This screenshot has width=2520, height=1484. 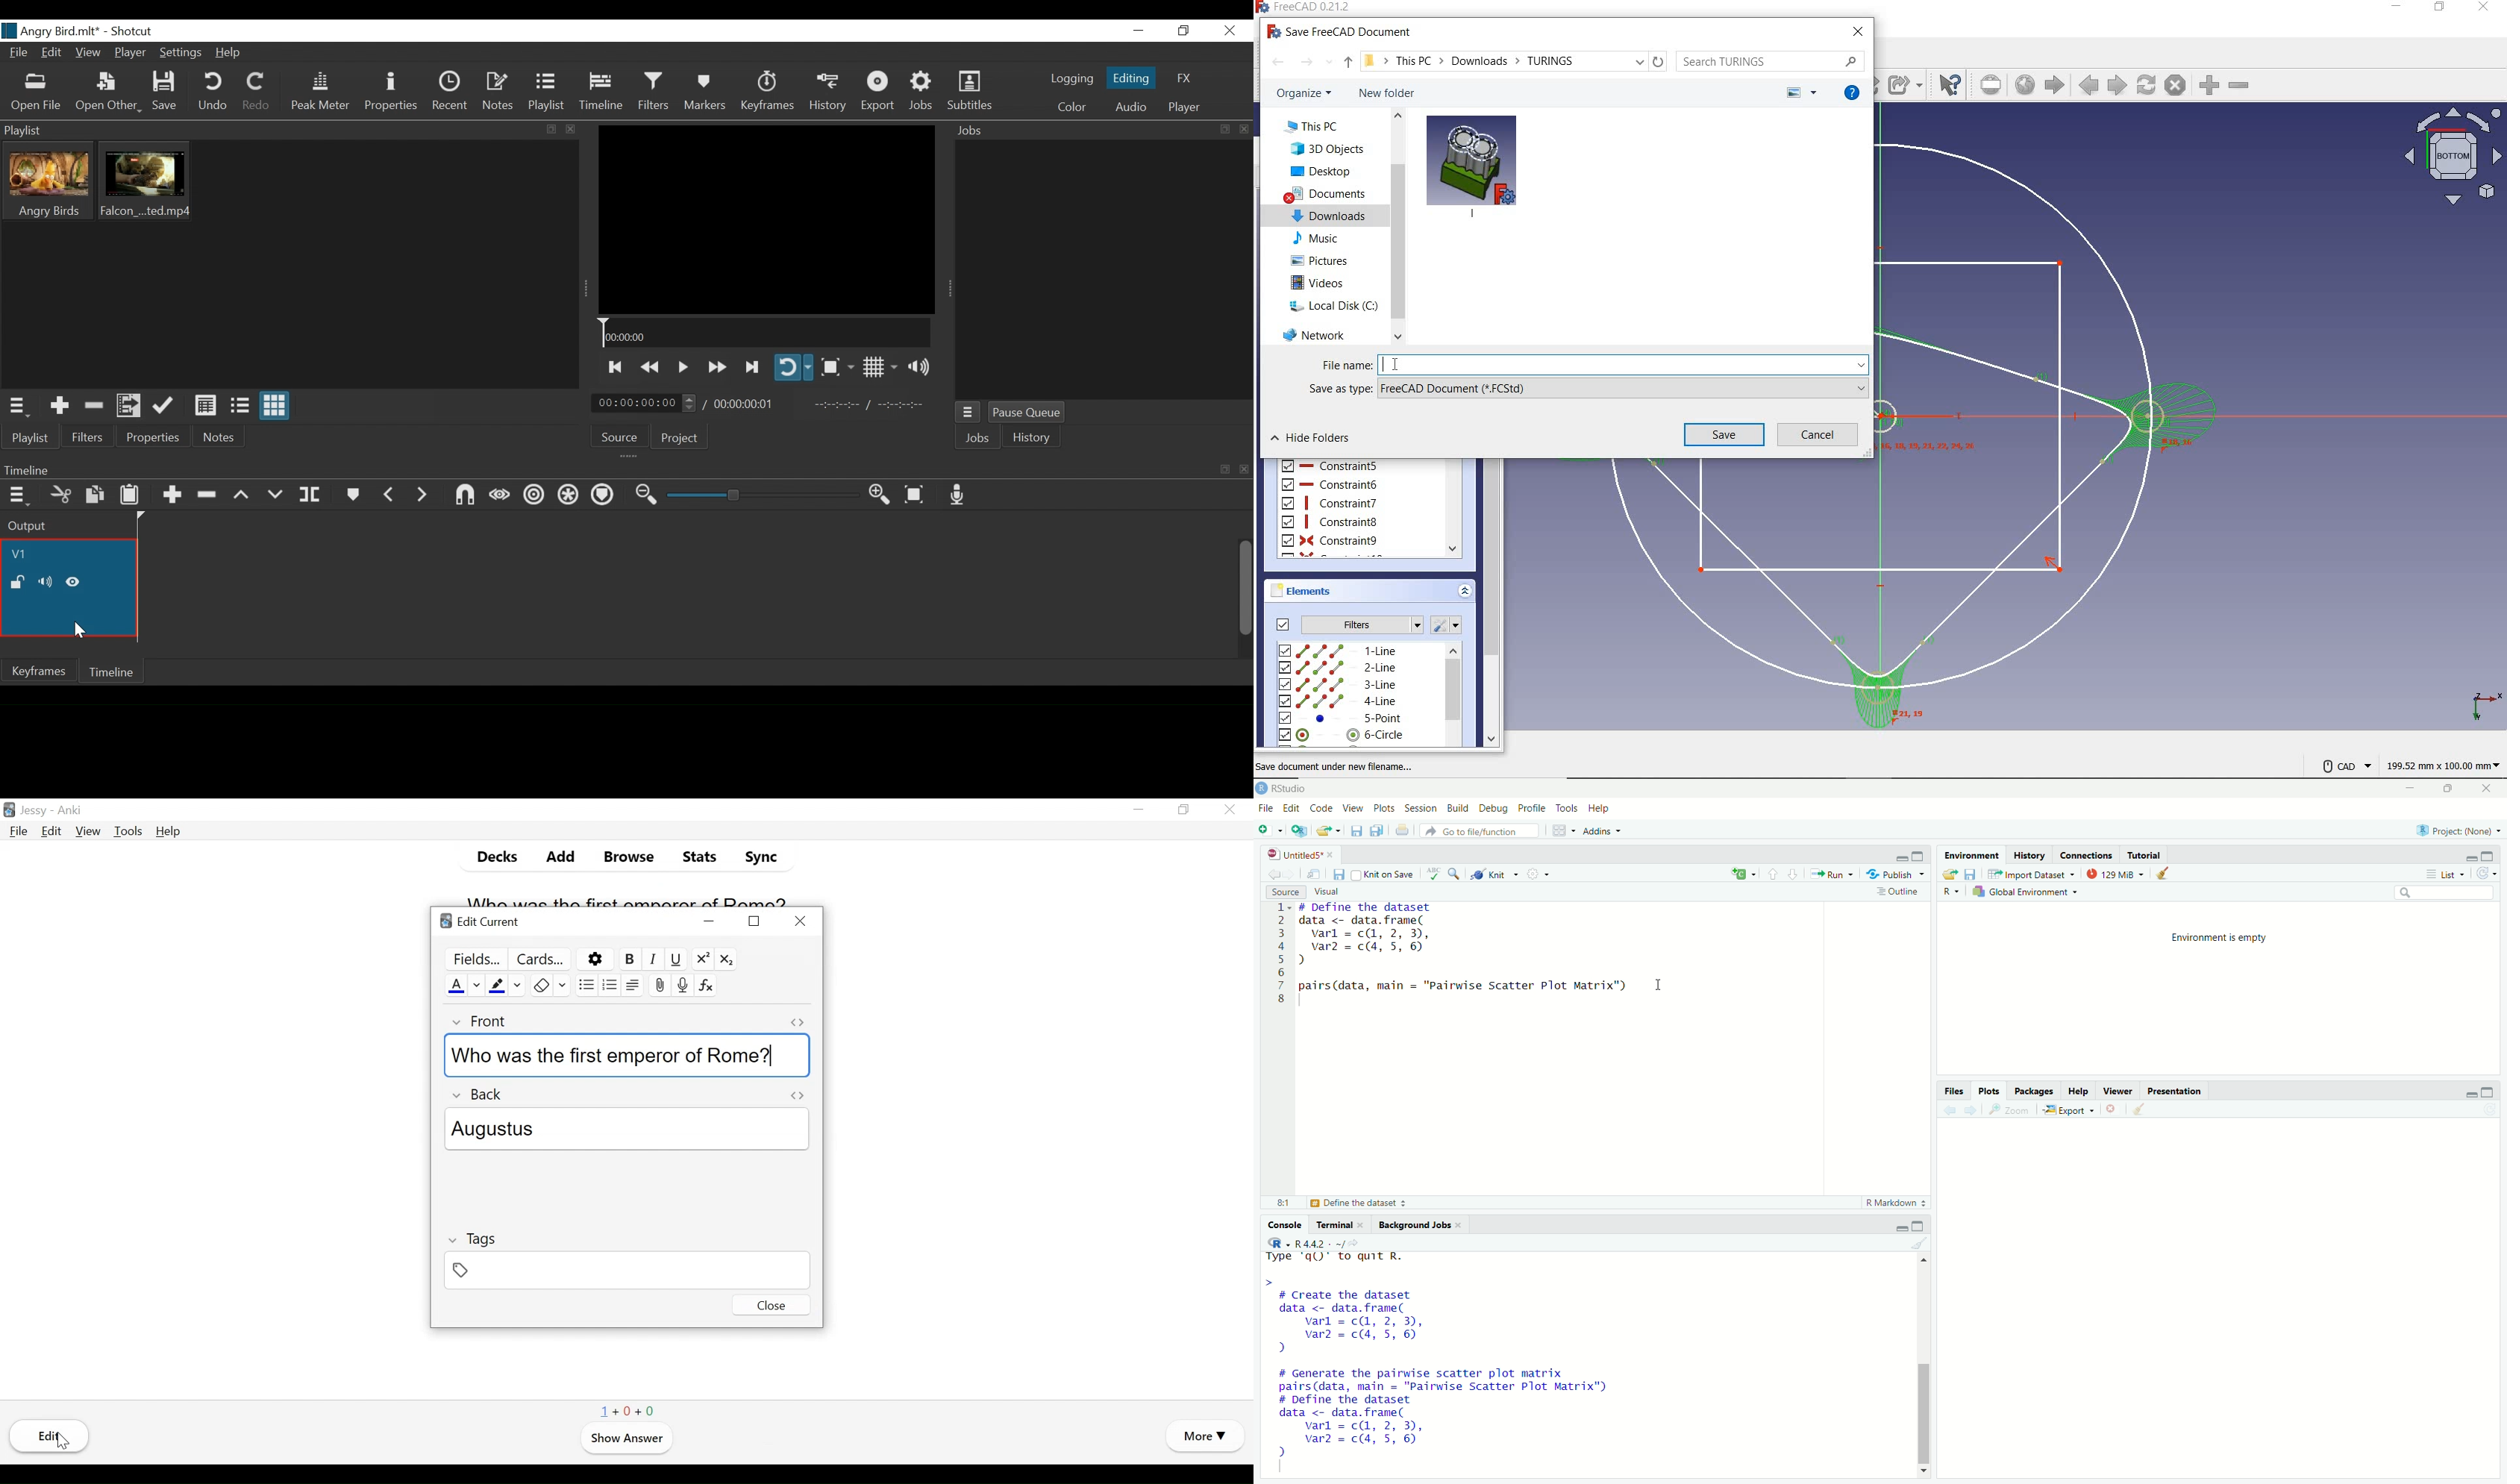 I want to click on # Define the dataset, so click(x=1361, y=1203).